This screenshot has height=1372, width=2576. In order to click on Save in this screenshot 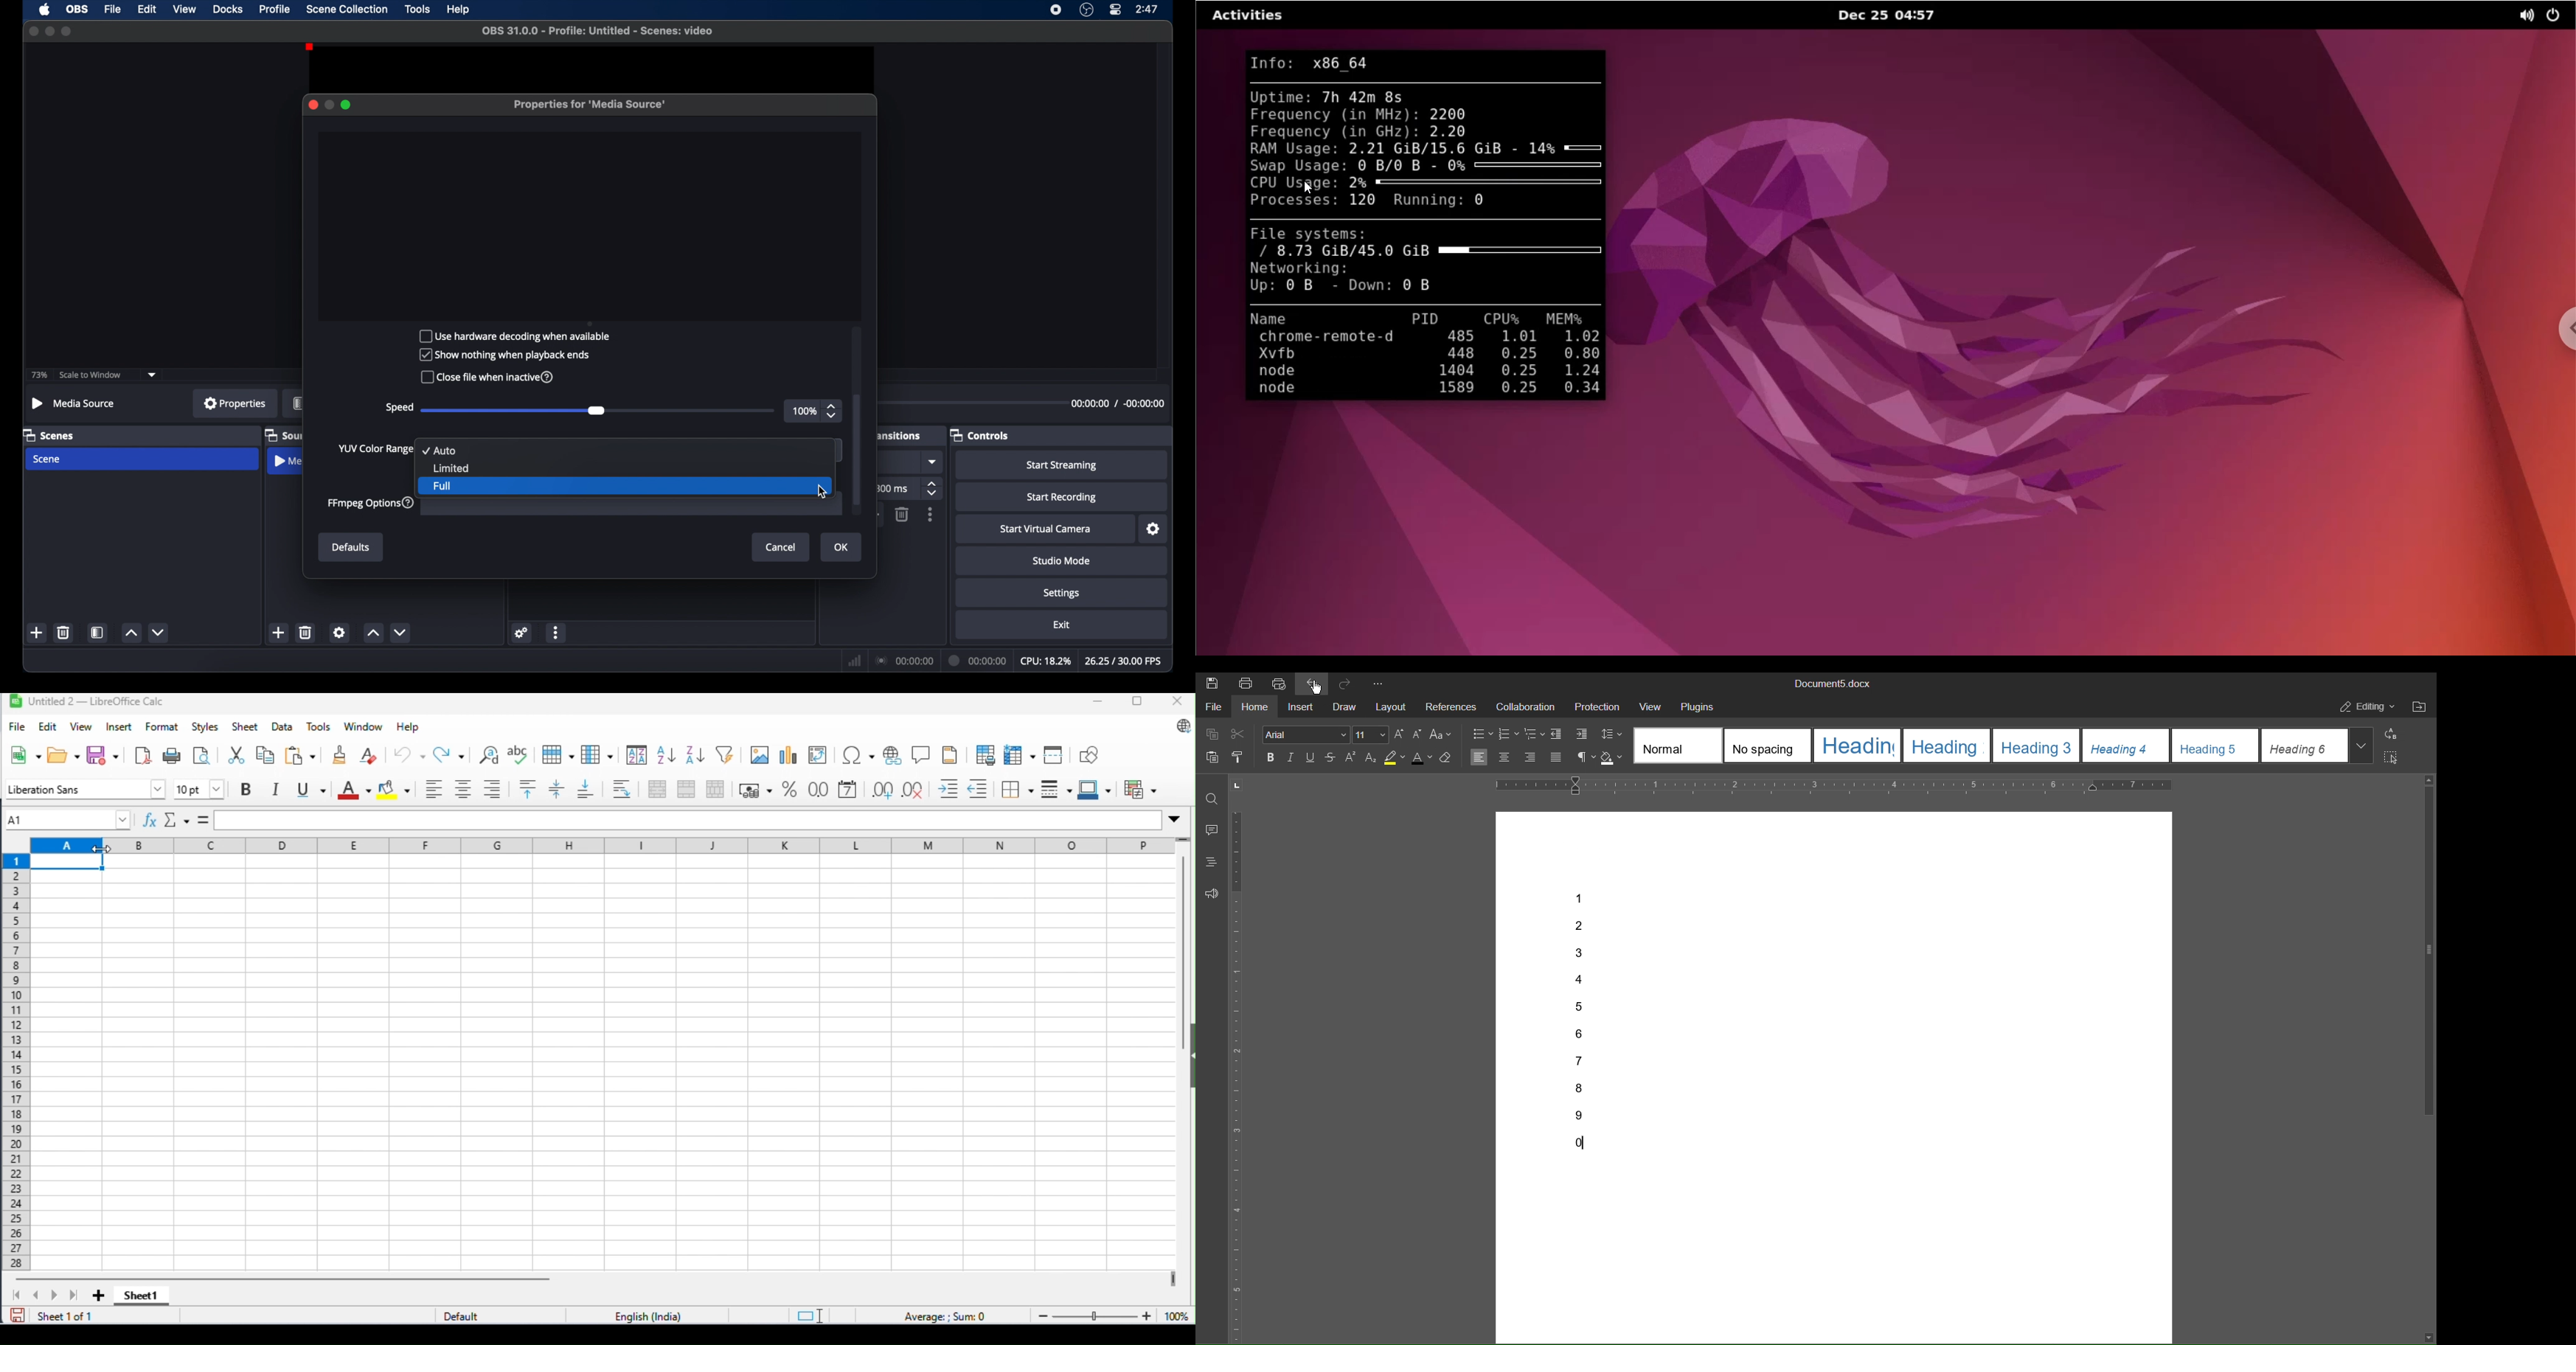, I will do `click(1212, 684)`.